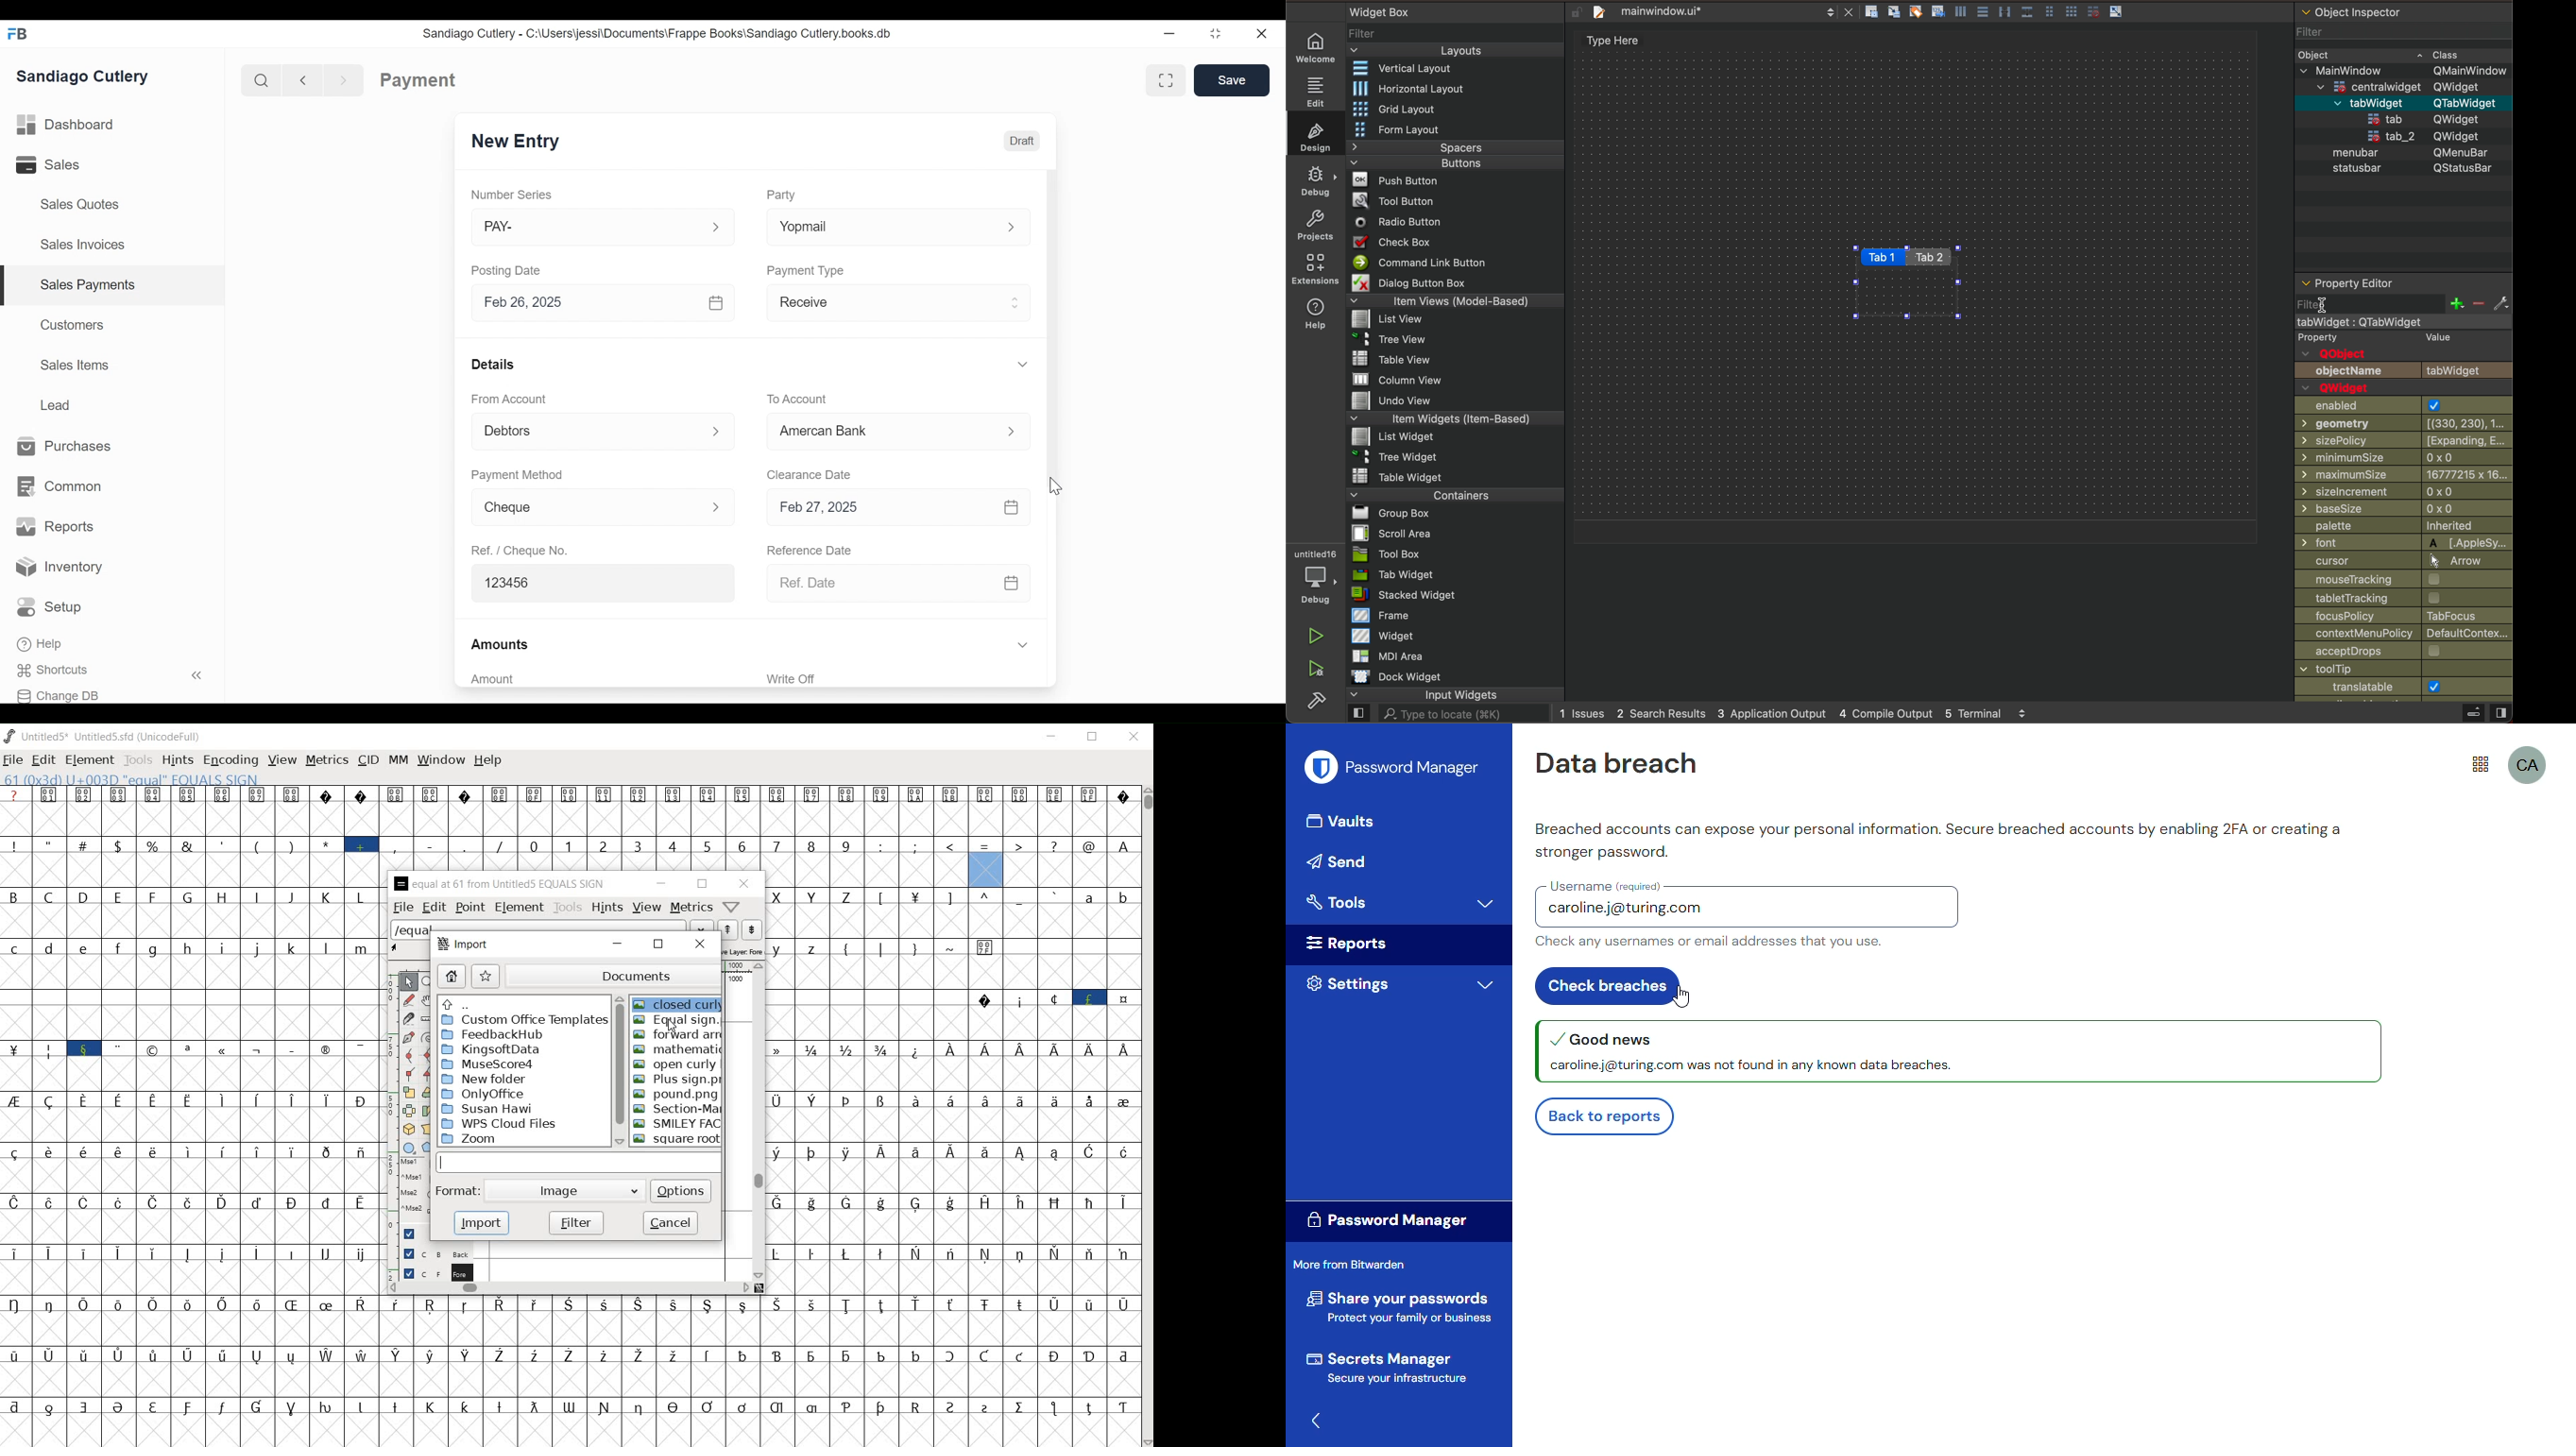 The image size is (2576, 1456). I want to click on on key up, so click(1881, 284).